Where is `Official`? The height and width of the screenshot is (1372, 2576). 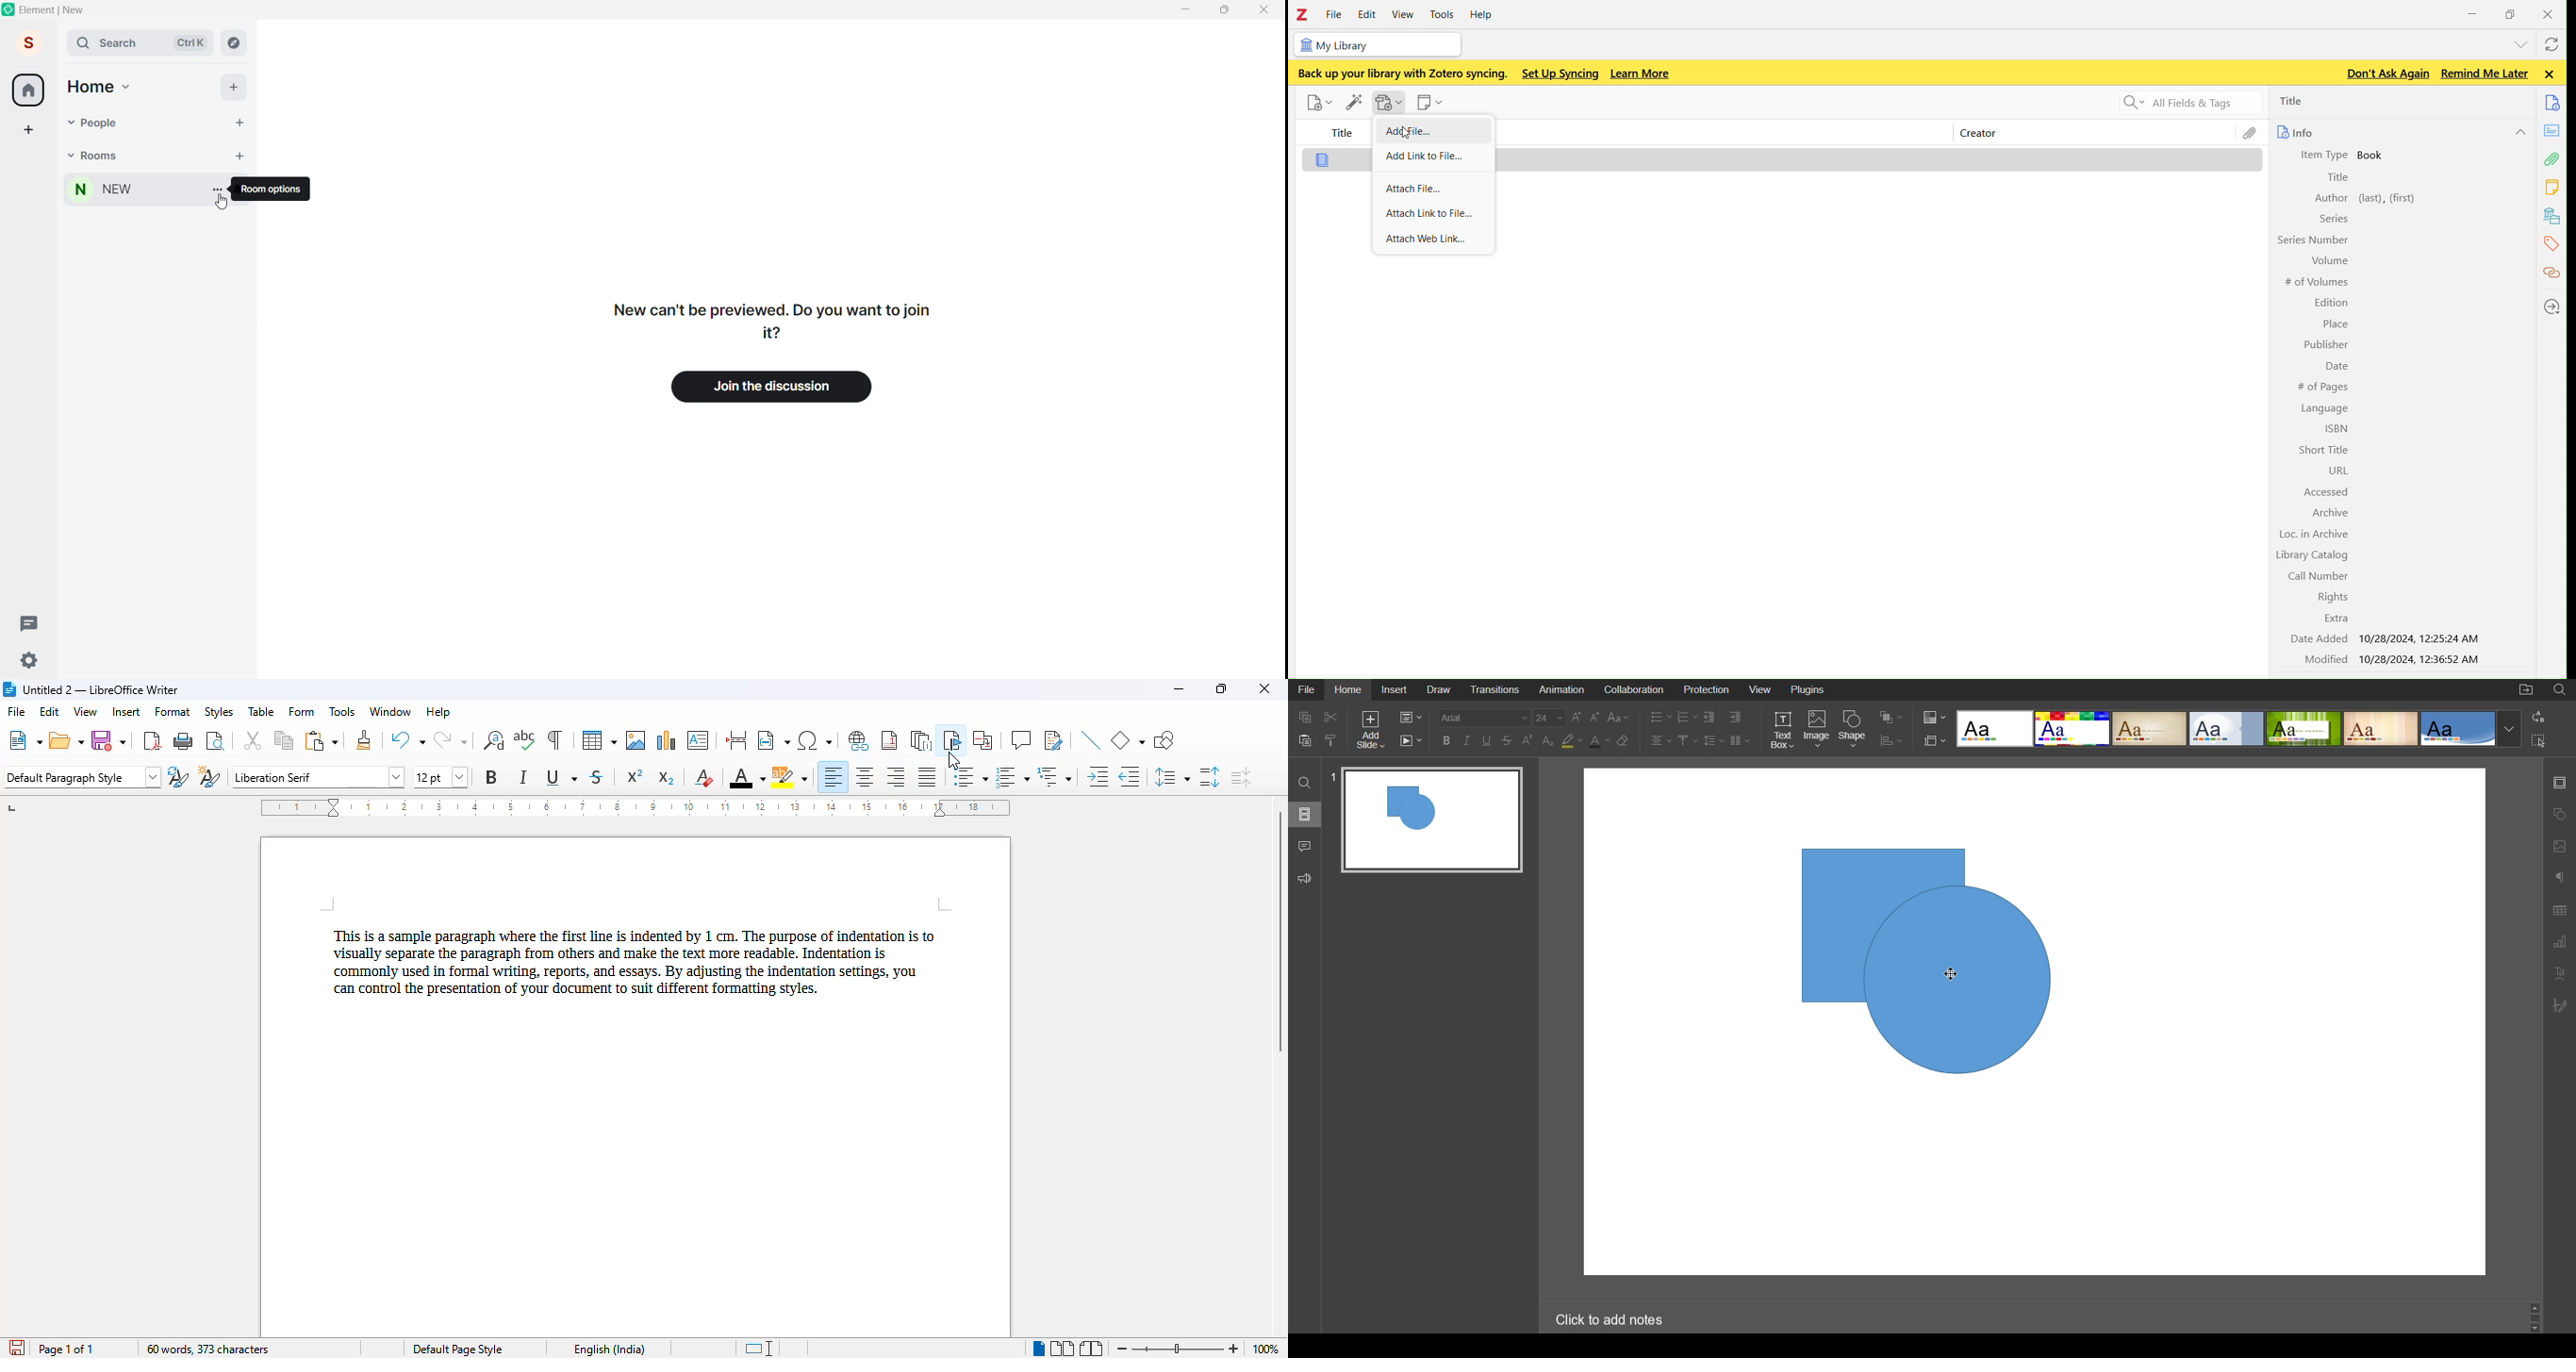 Official is located at coordinates (2226, 729).